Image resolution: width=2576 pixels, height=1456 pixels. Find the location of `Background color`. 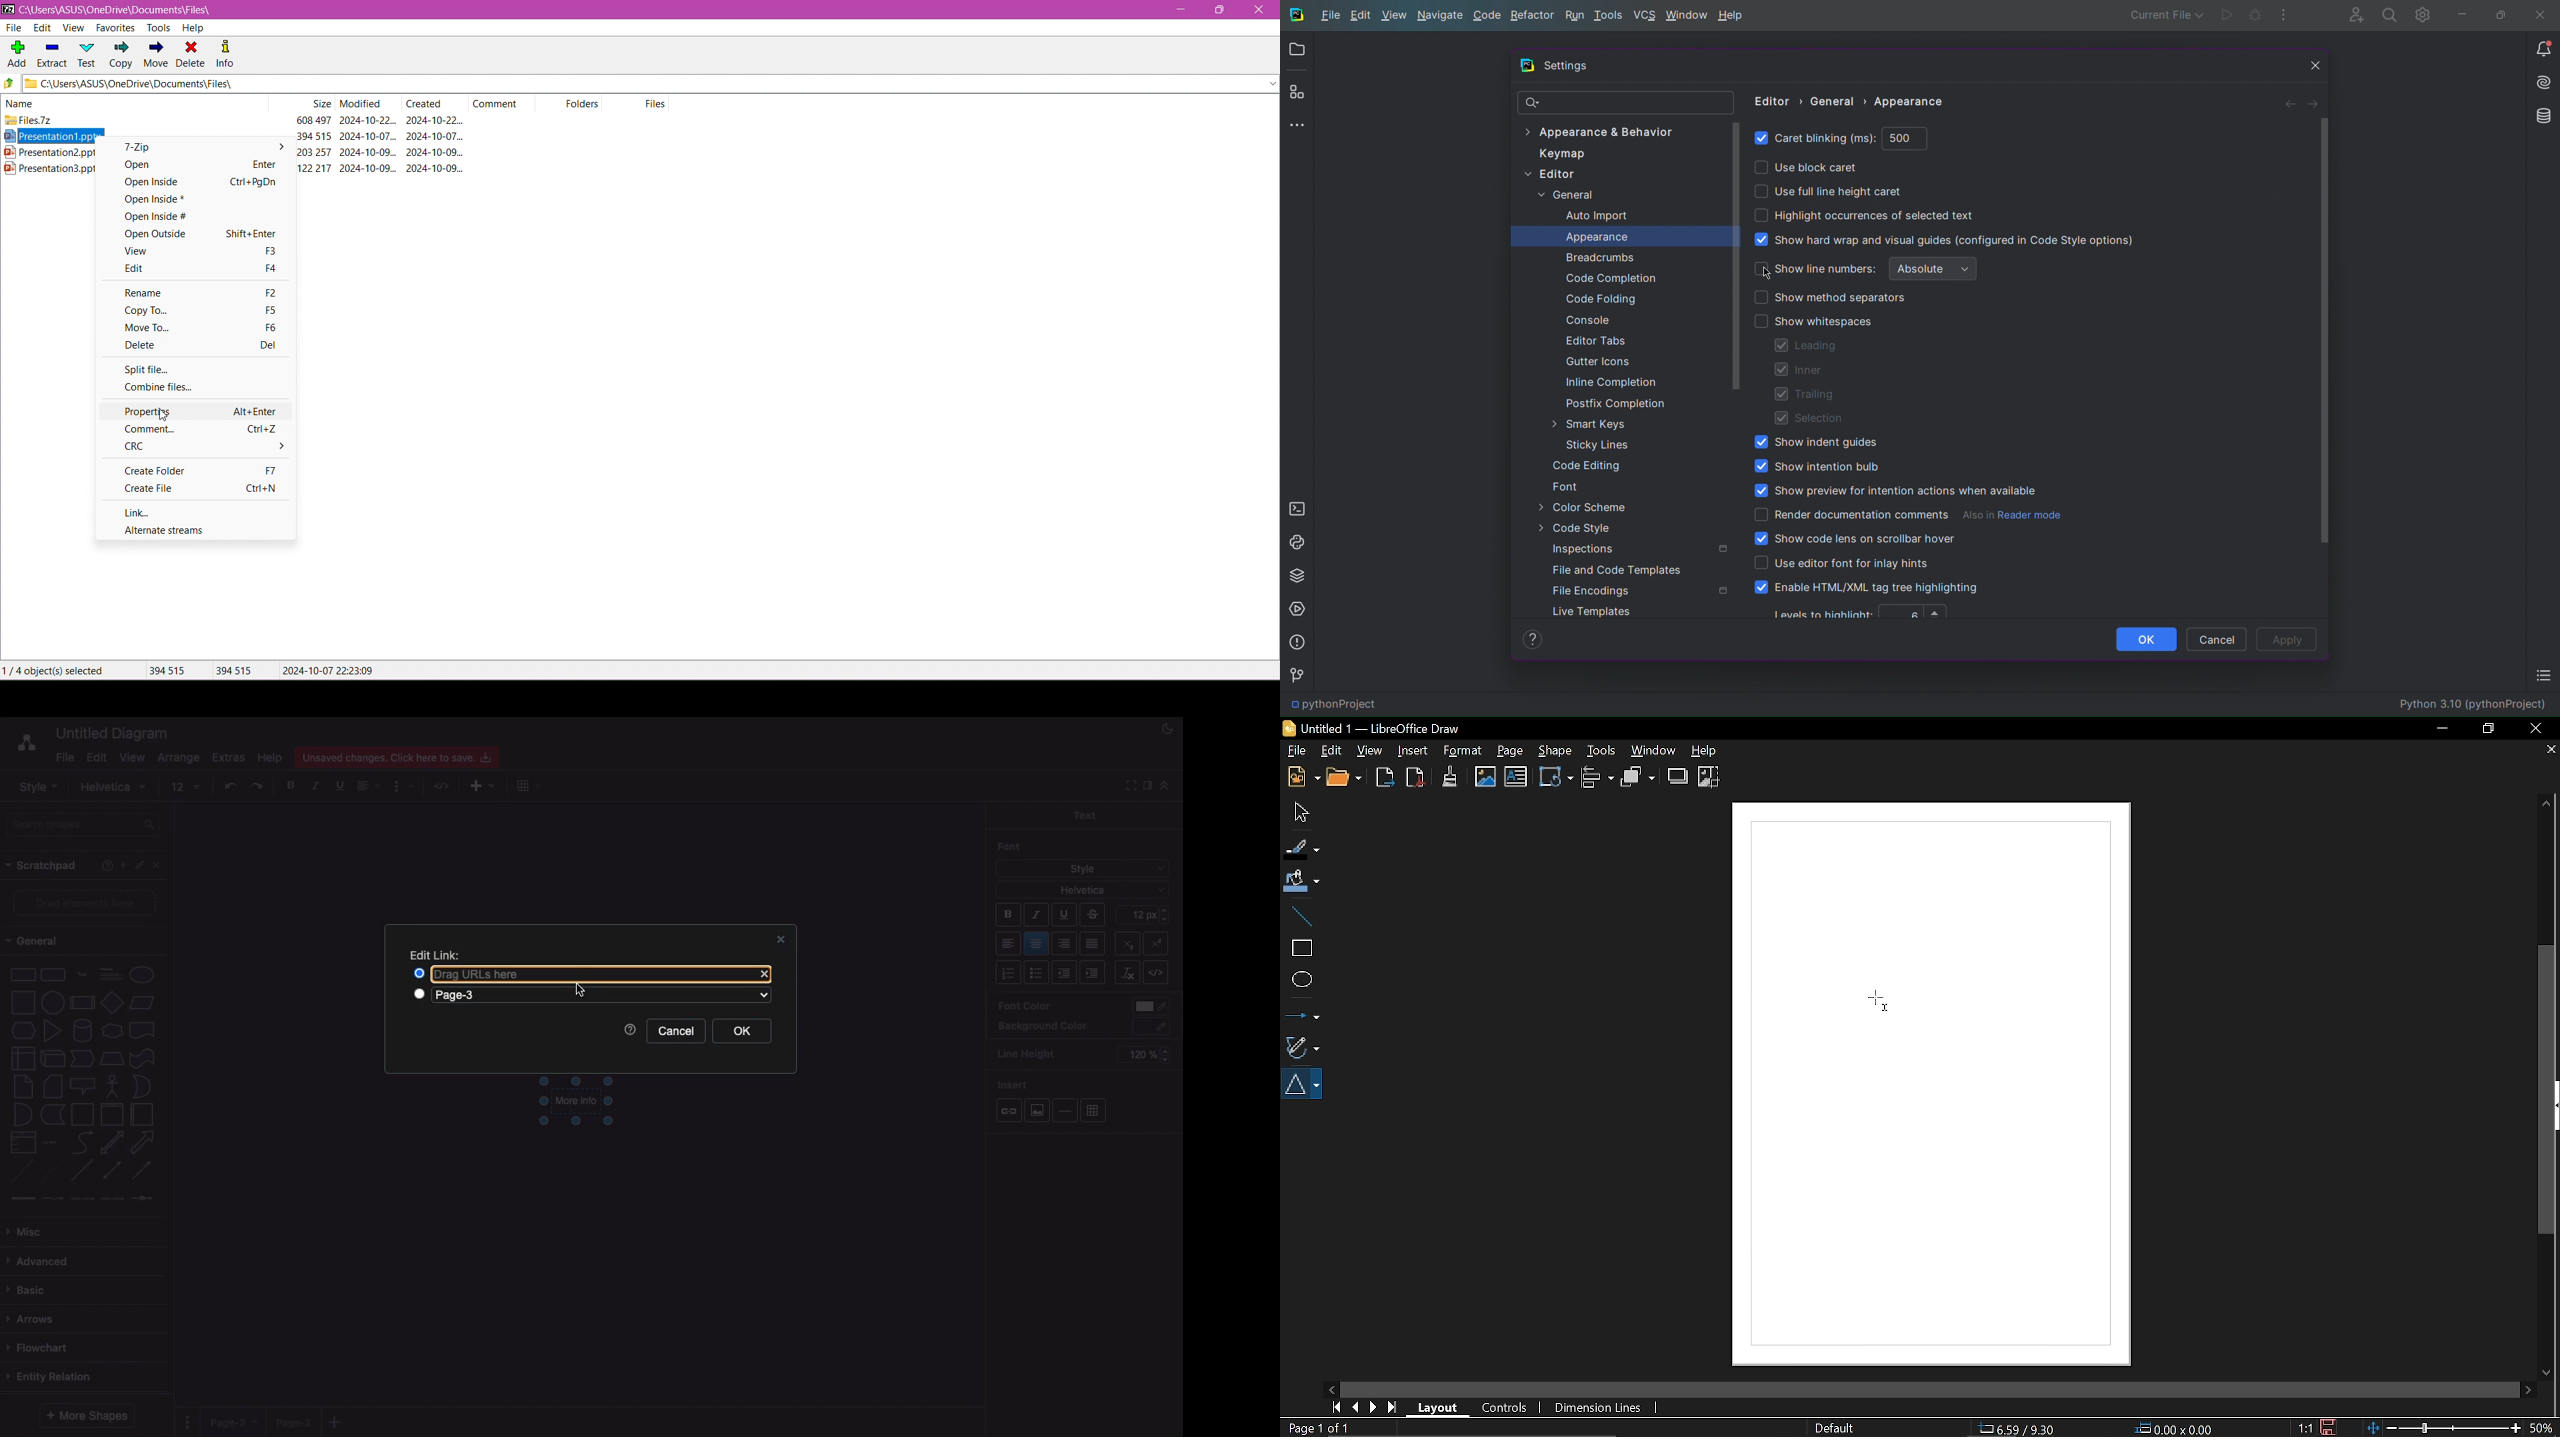

Background color is located at coordinates (1044, 1027).